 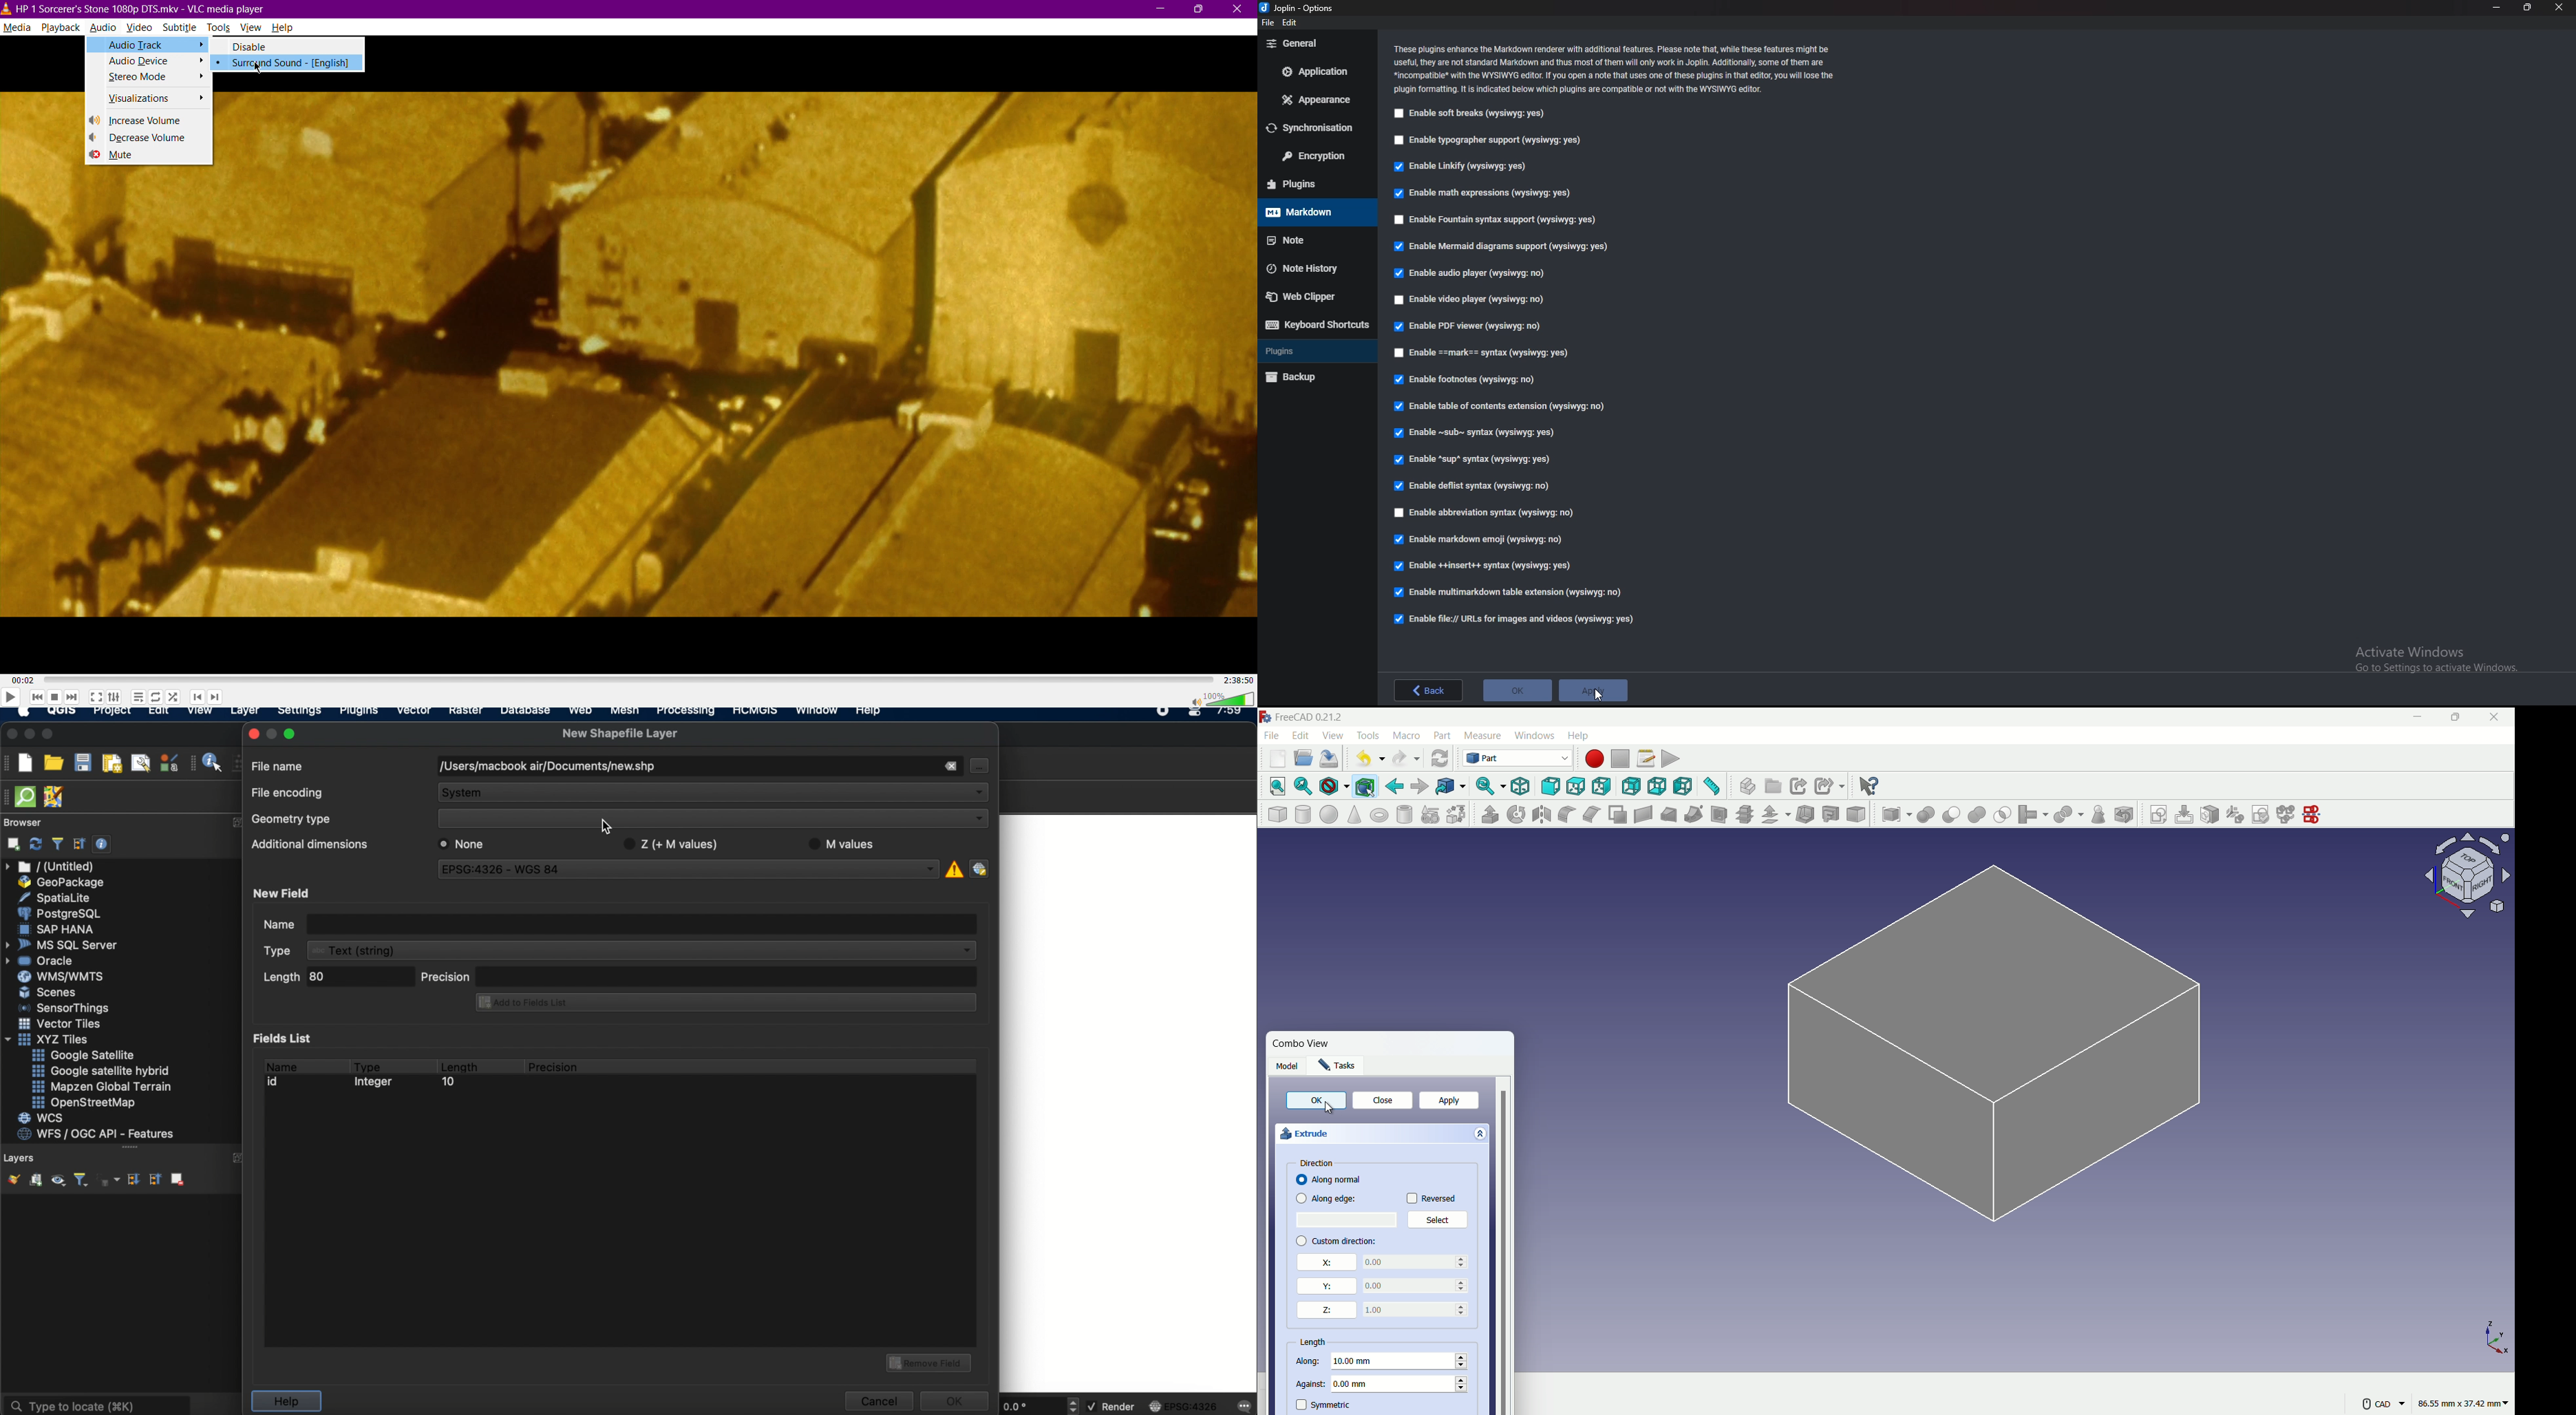 What do you see at coordinates (1591, 814) in the screenshot?
I see `chamfer` at bounding box center [1591, 814].